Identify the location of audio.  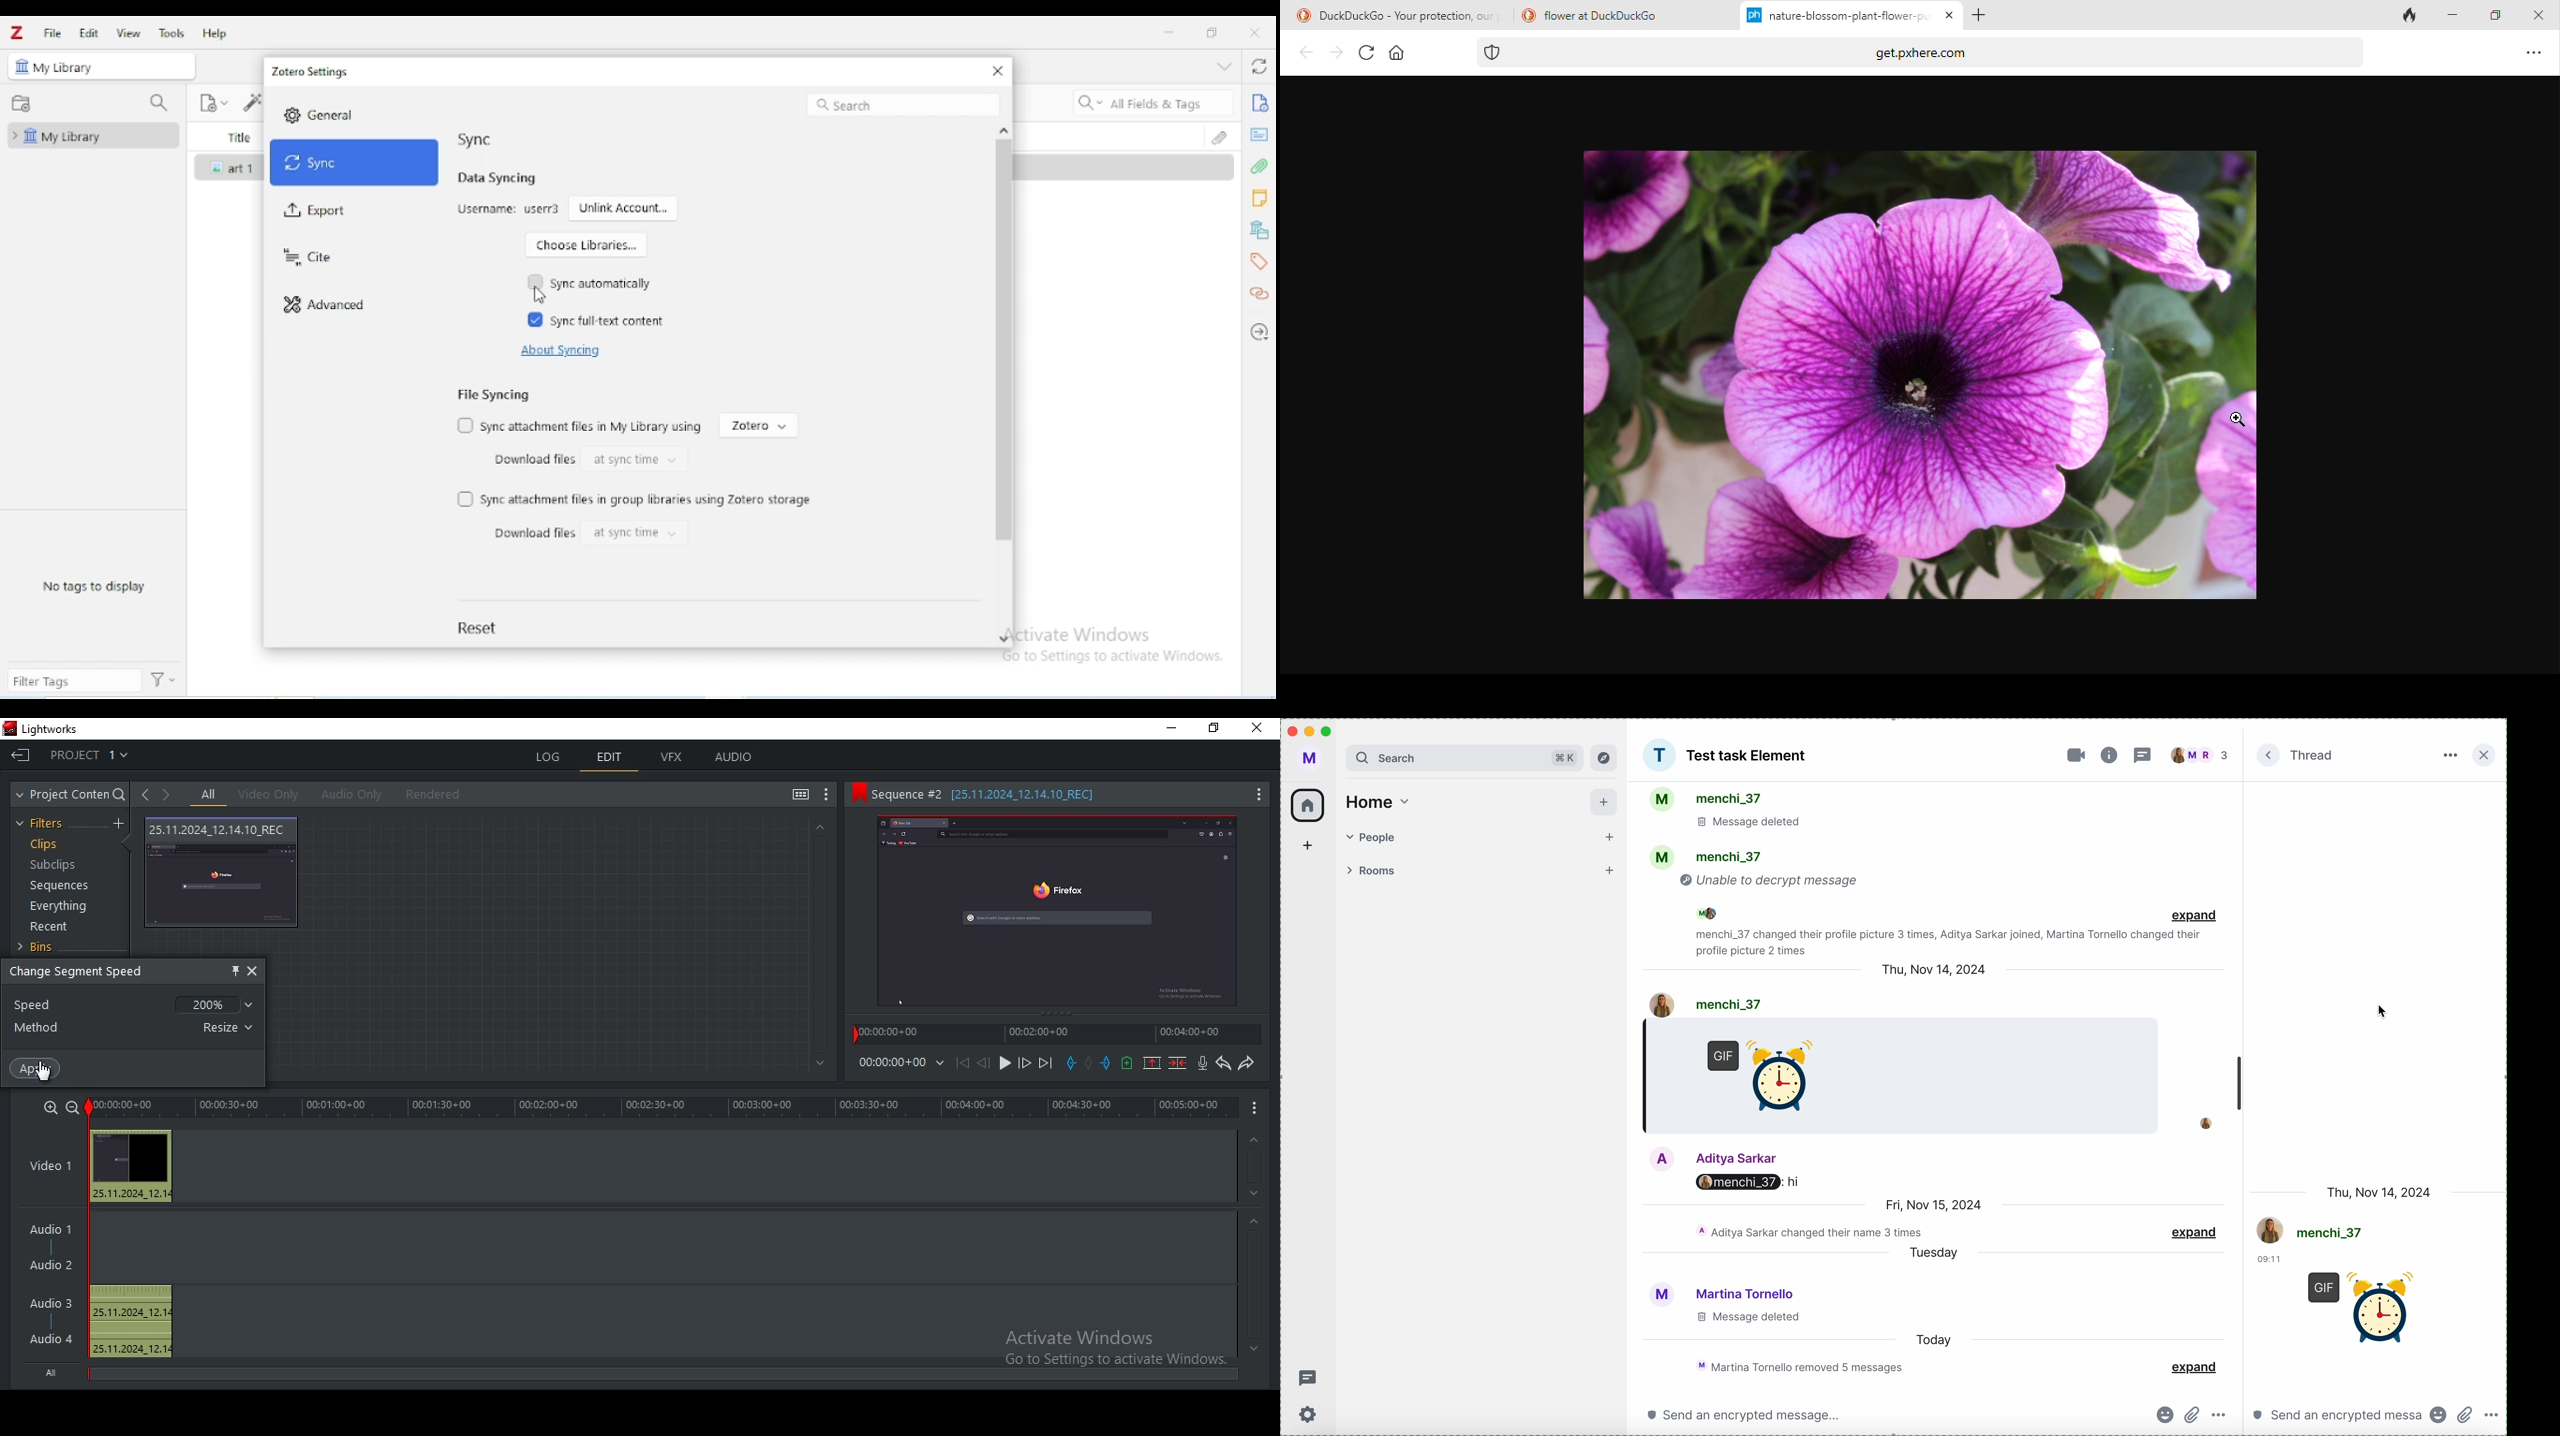
(132, 1167).